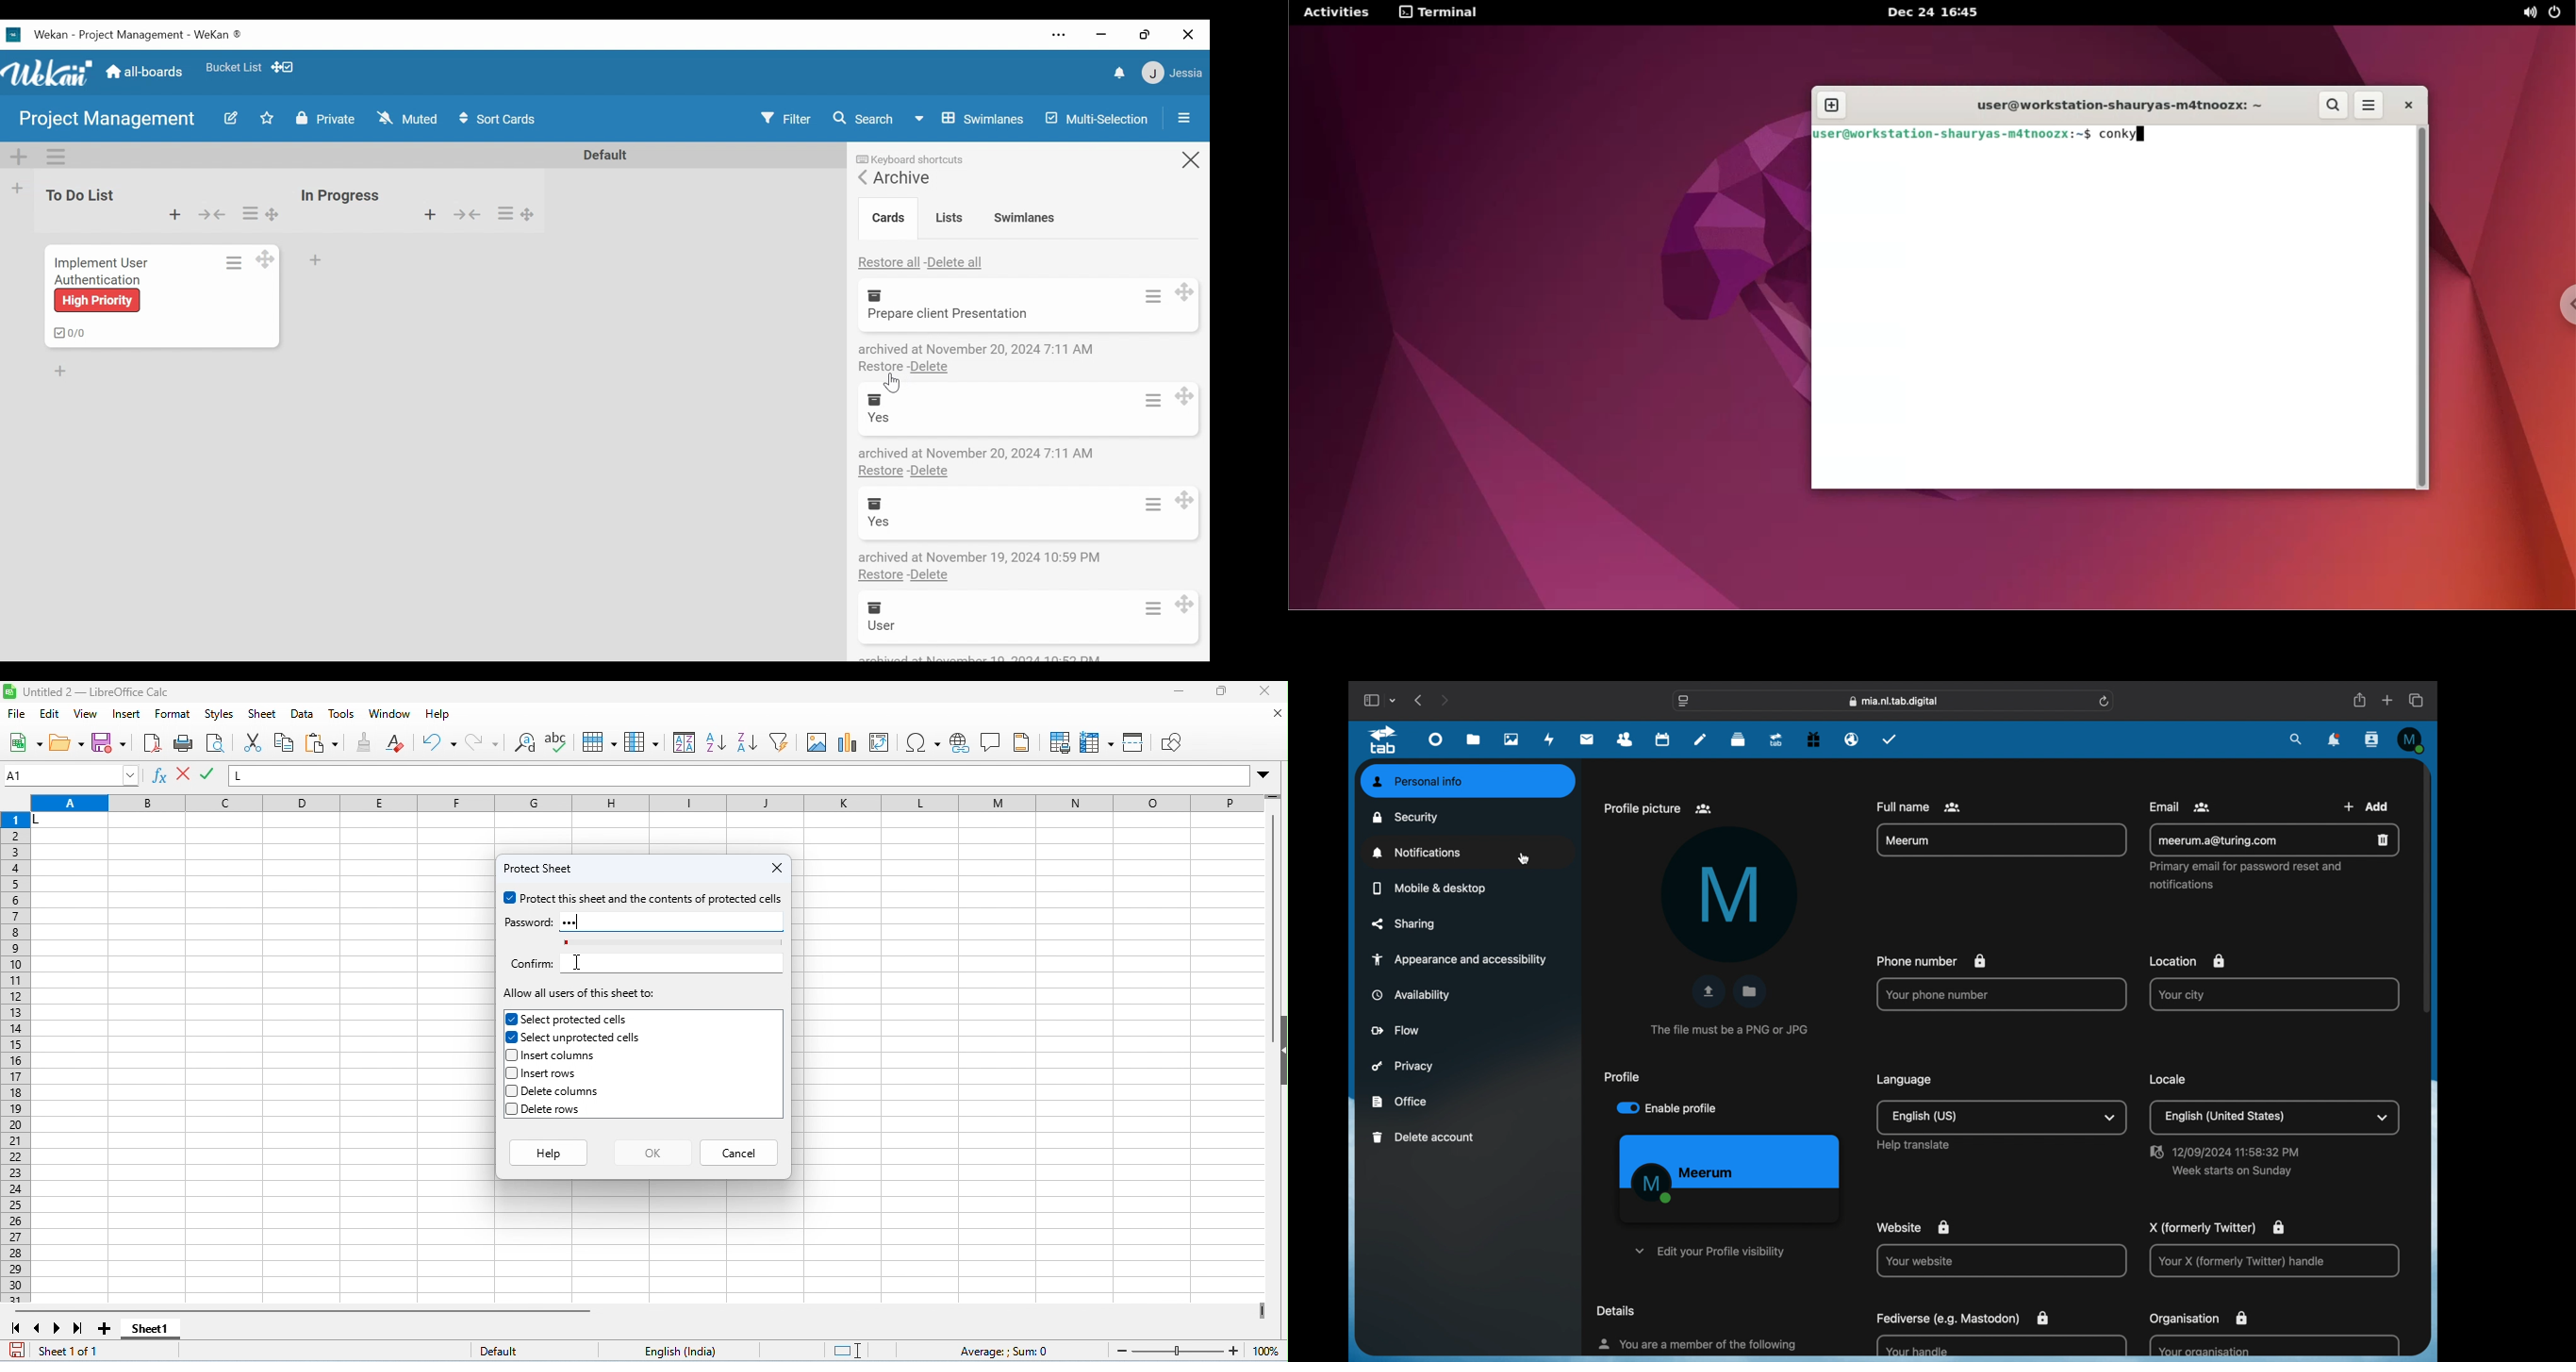 Image resolution: width=2576 pixels, height=1372 pixels. I want to click on english, so click(1926, 1117).